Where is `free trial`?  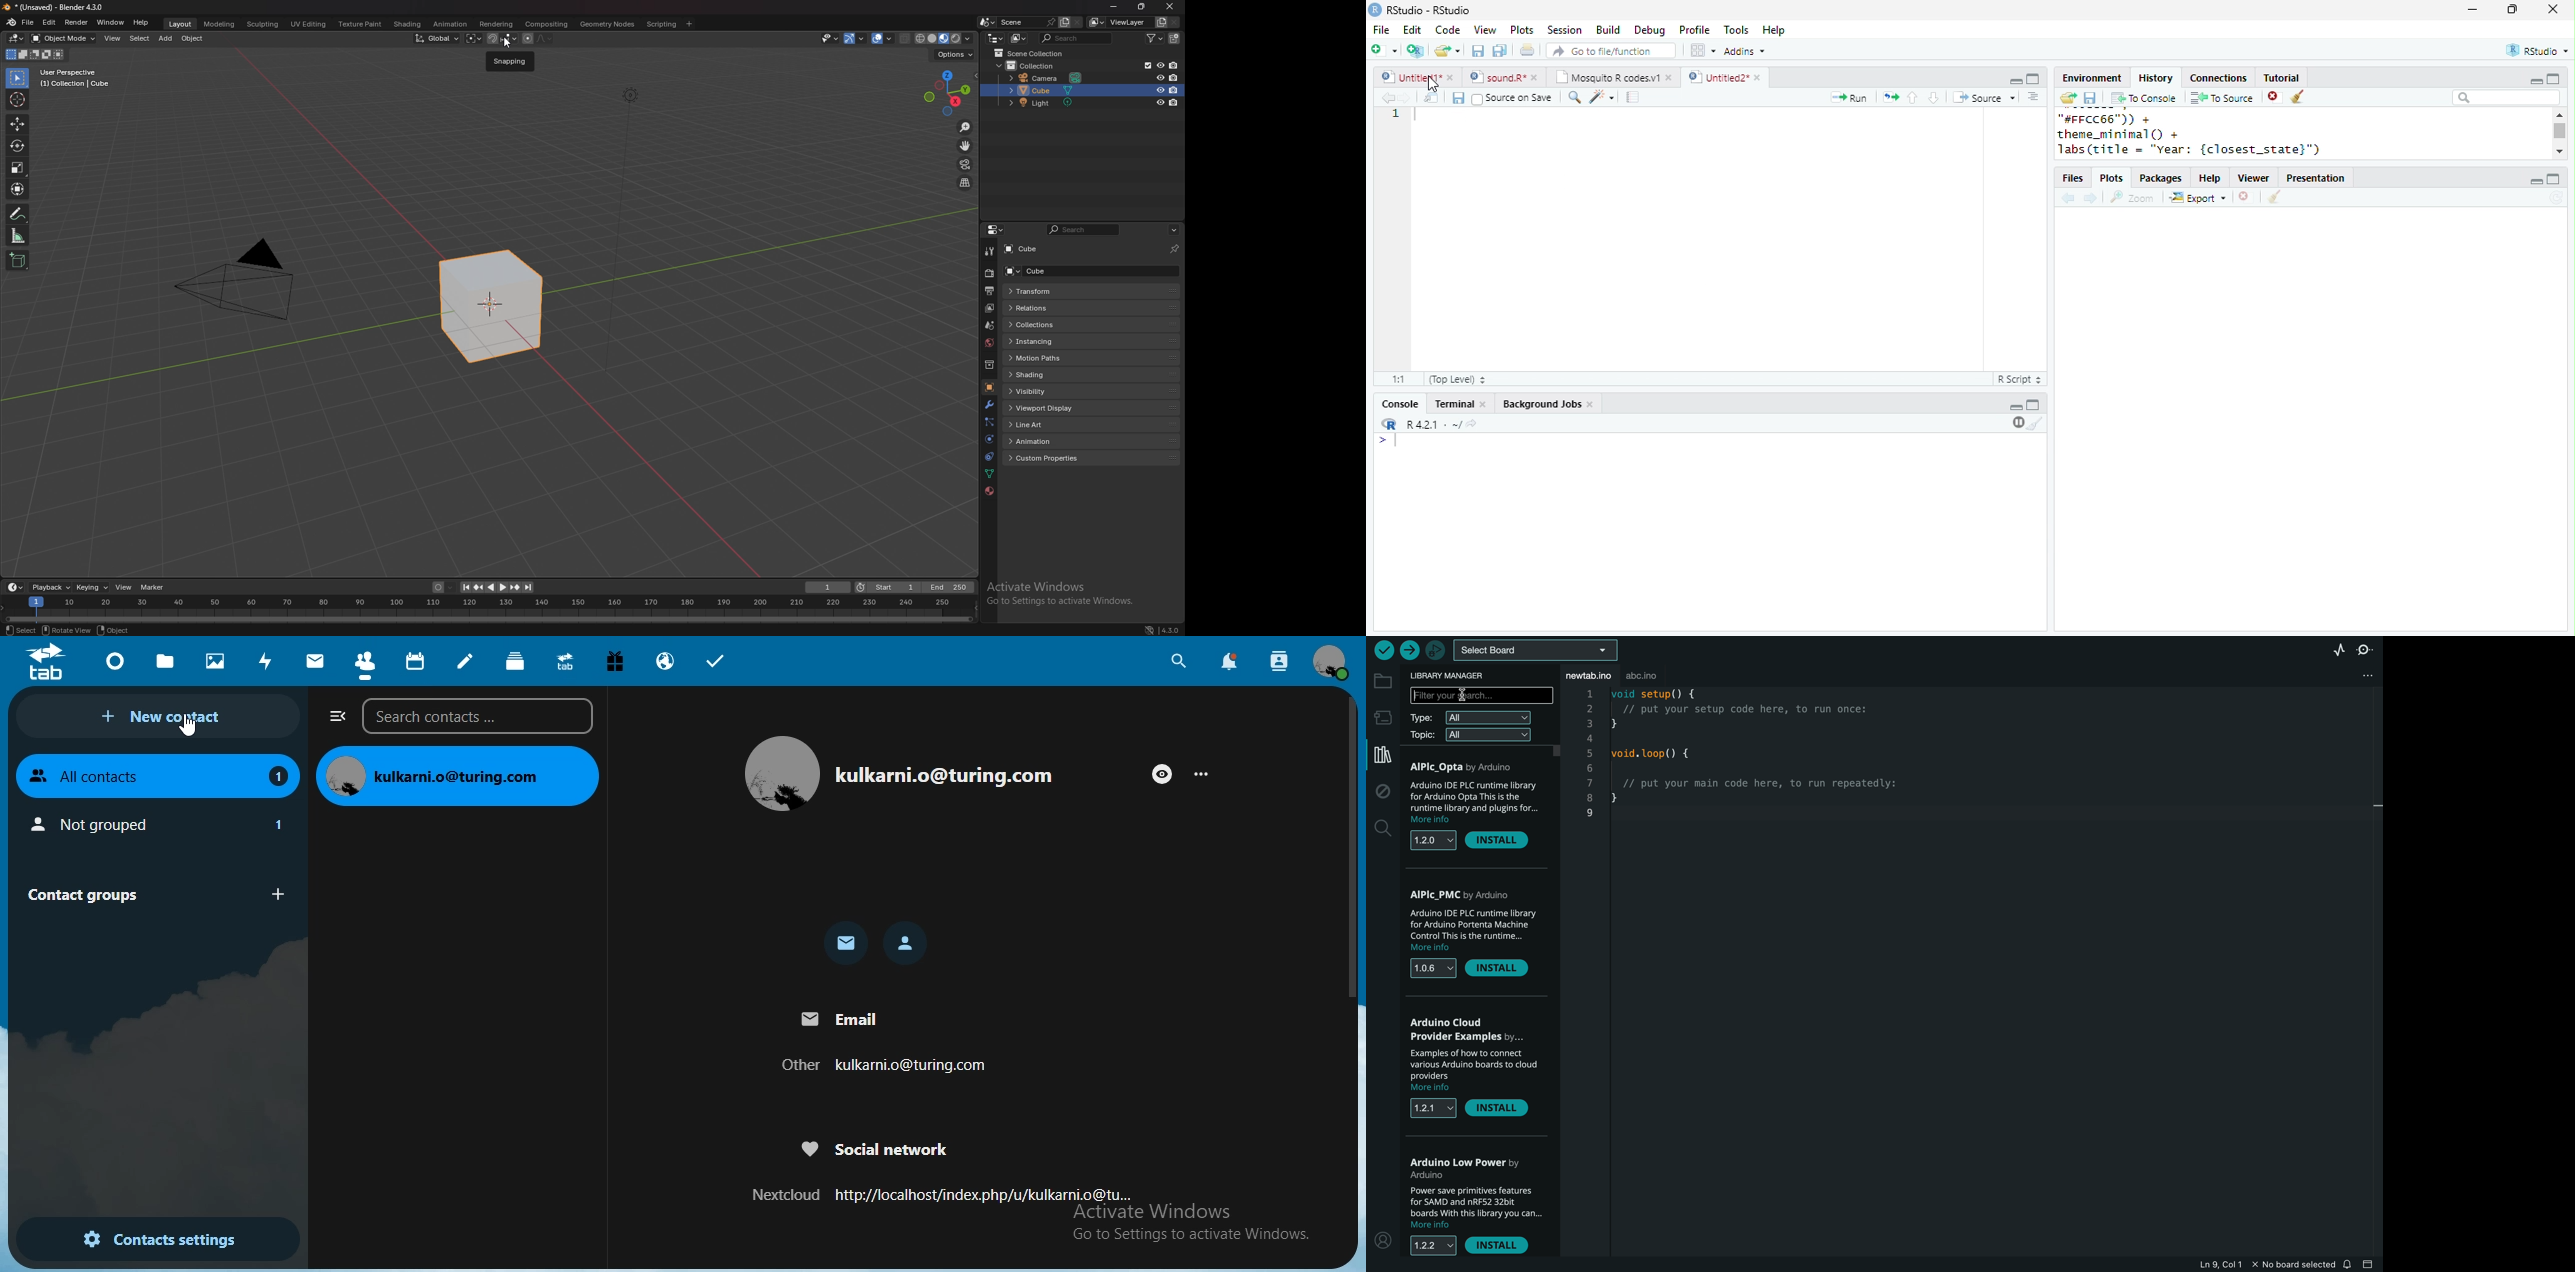
free trial is located at coordinates (610, 660).